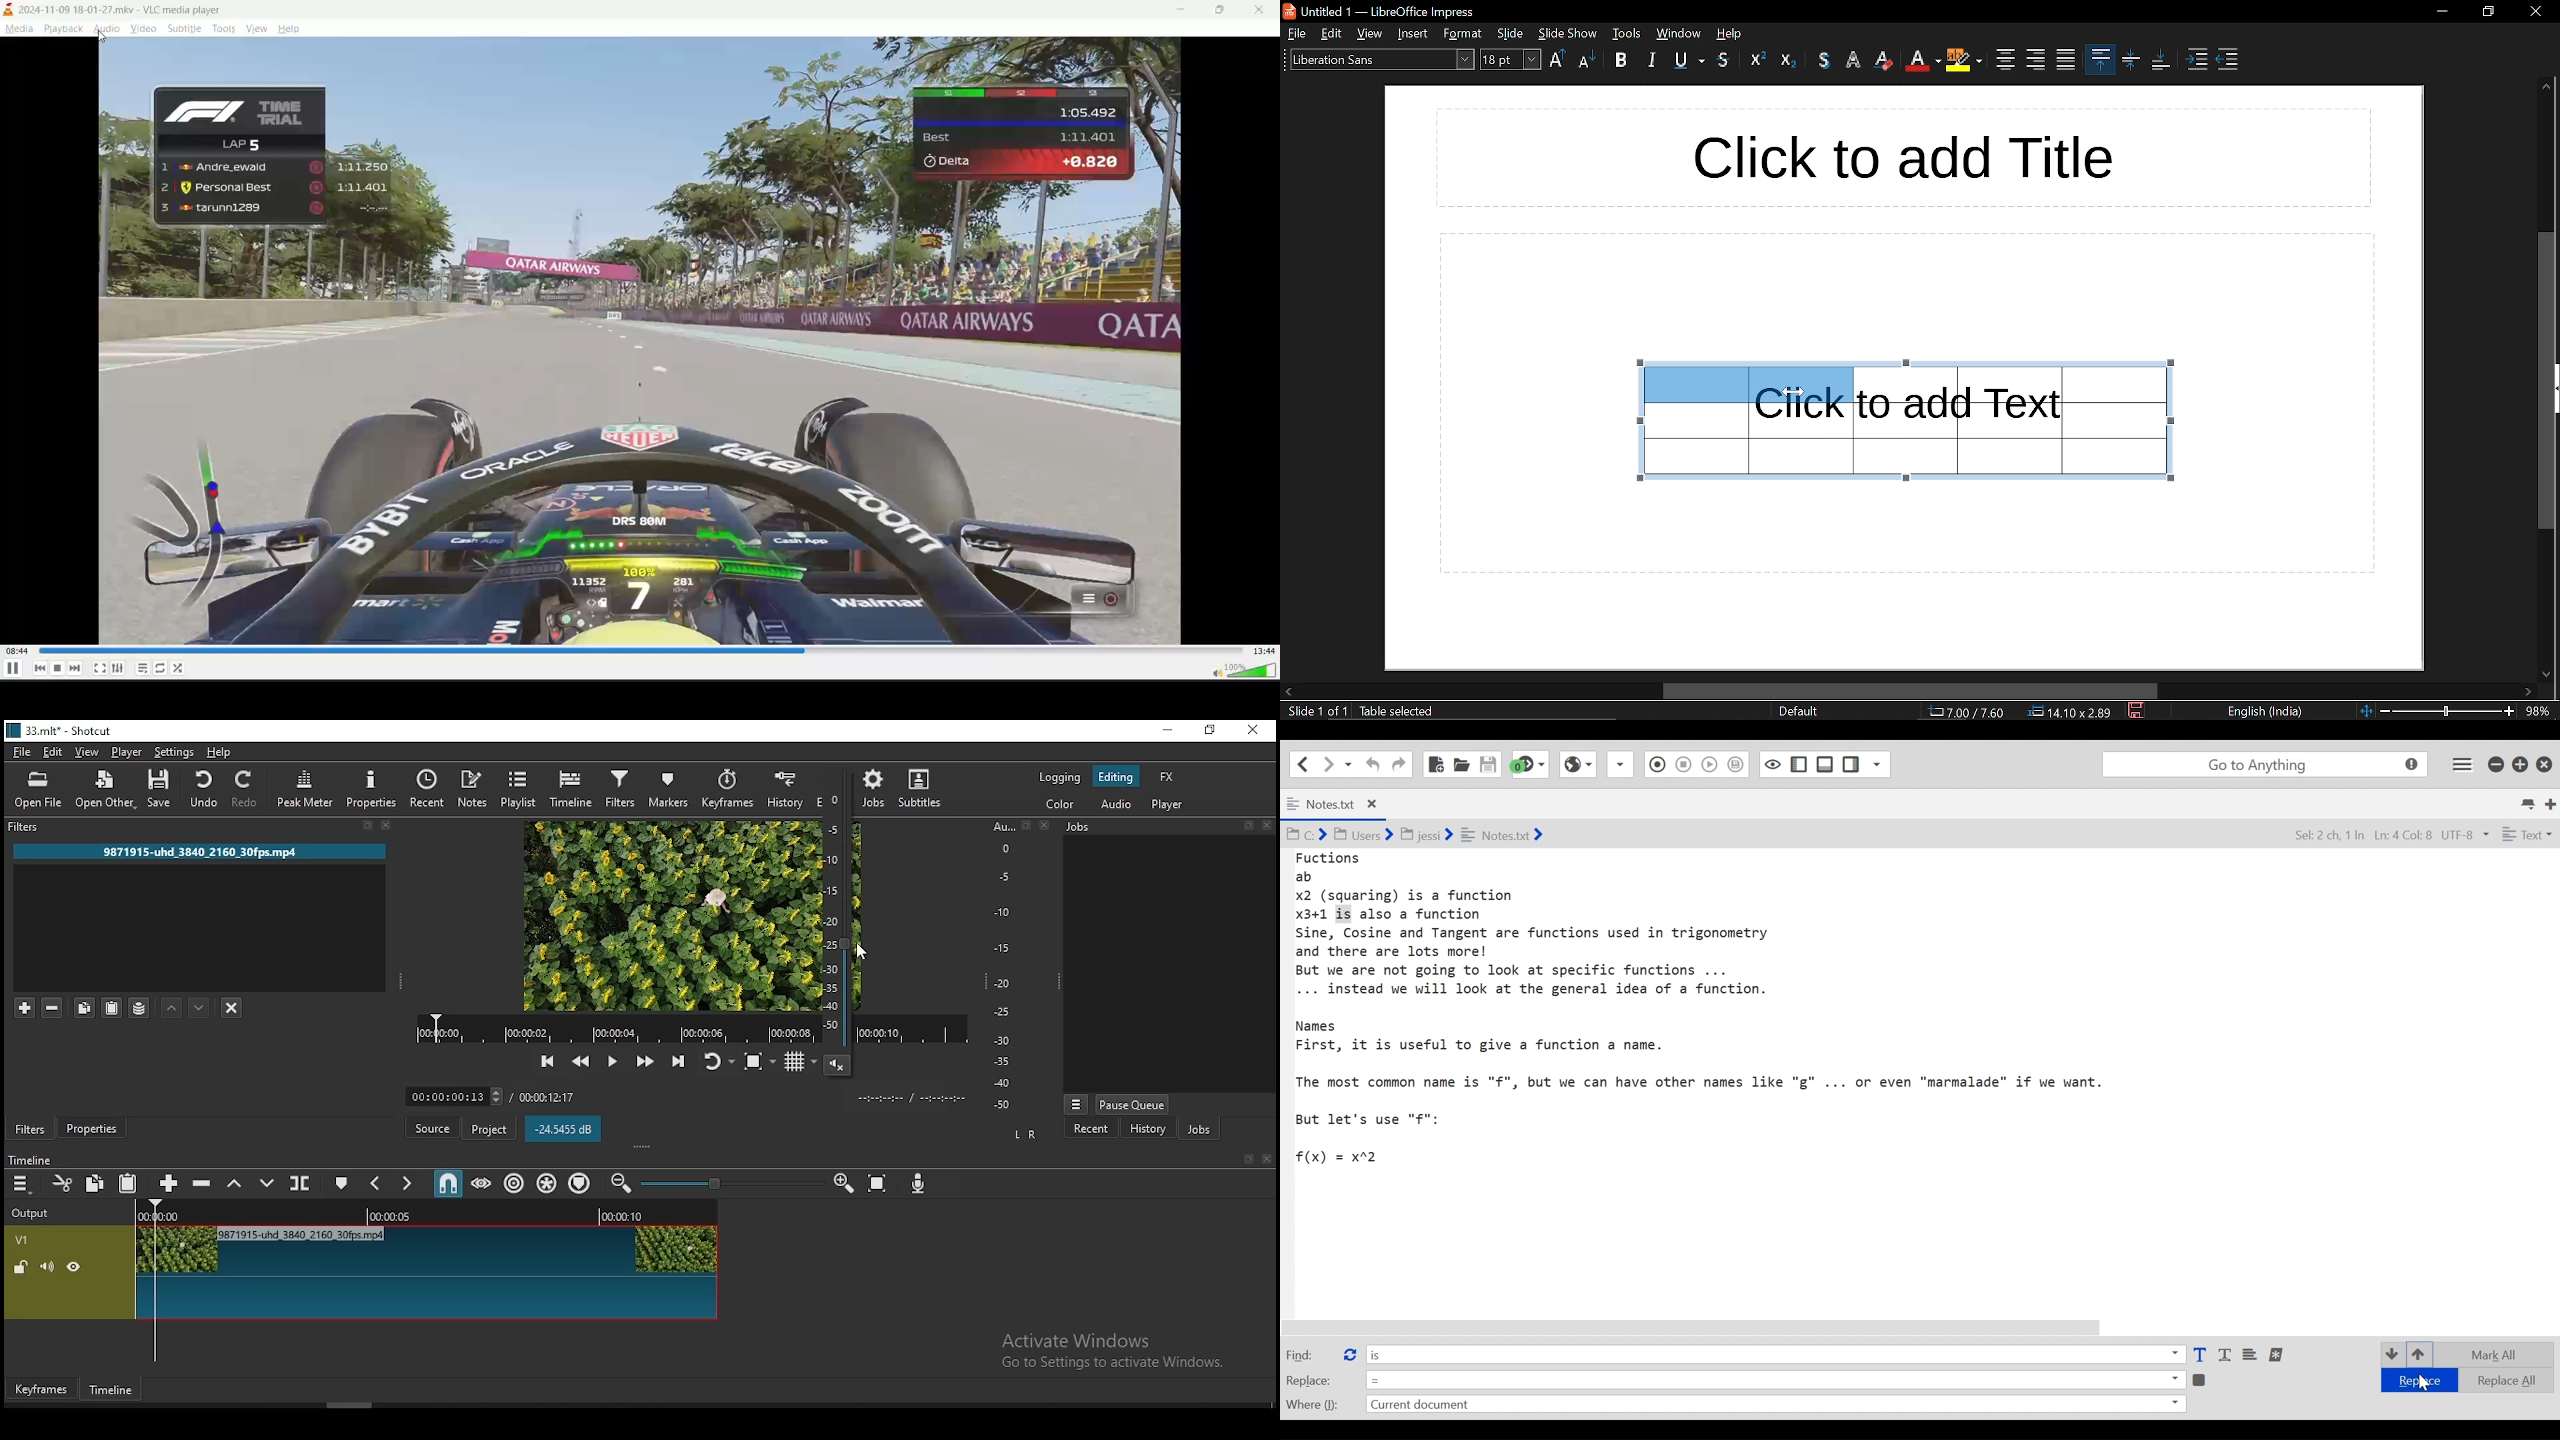 This screenshot has height=1456, width=2576. I want to click on save, so click(2138, 711).